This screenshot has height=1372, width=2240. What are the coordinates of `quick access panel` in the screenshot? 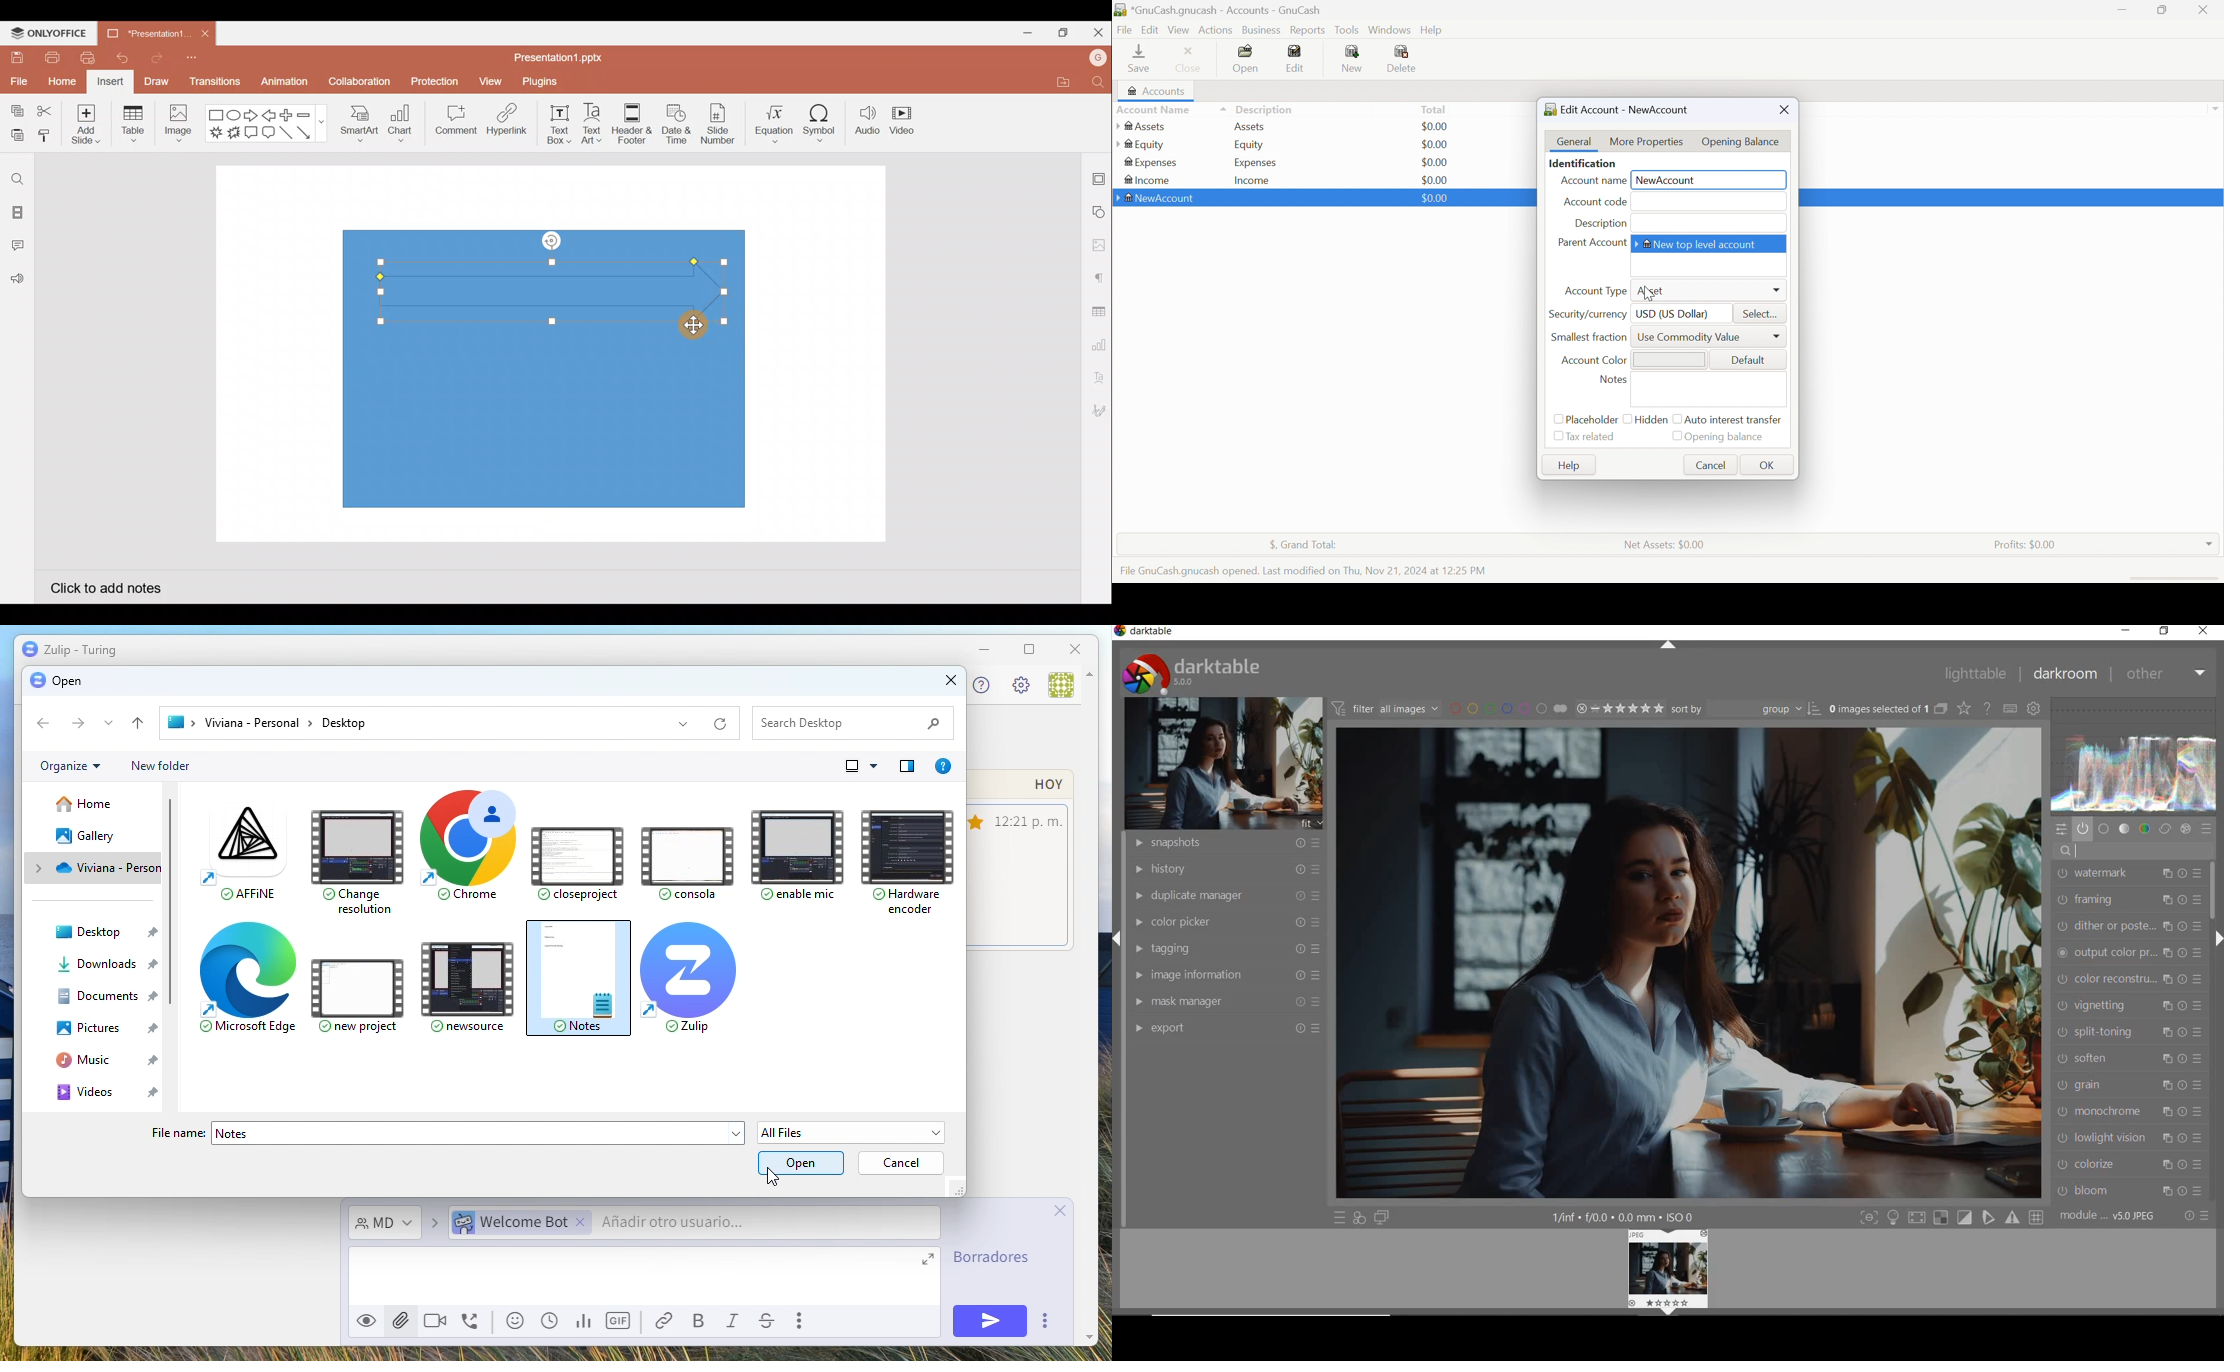 It's located at (2062, 830).